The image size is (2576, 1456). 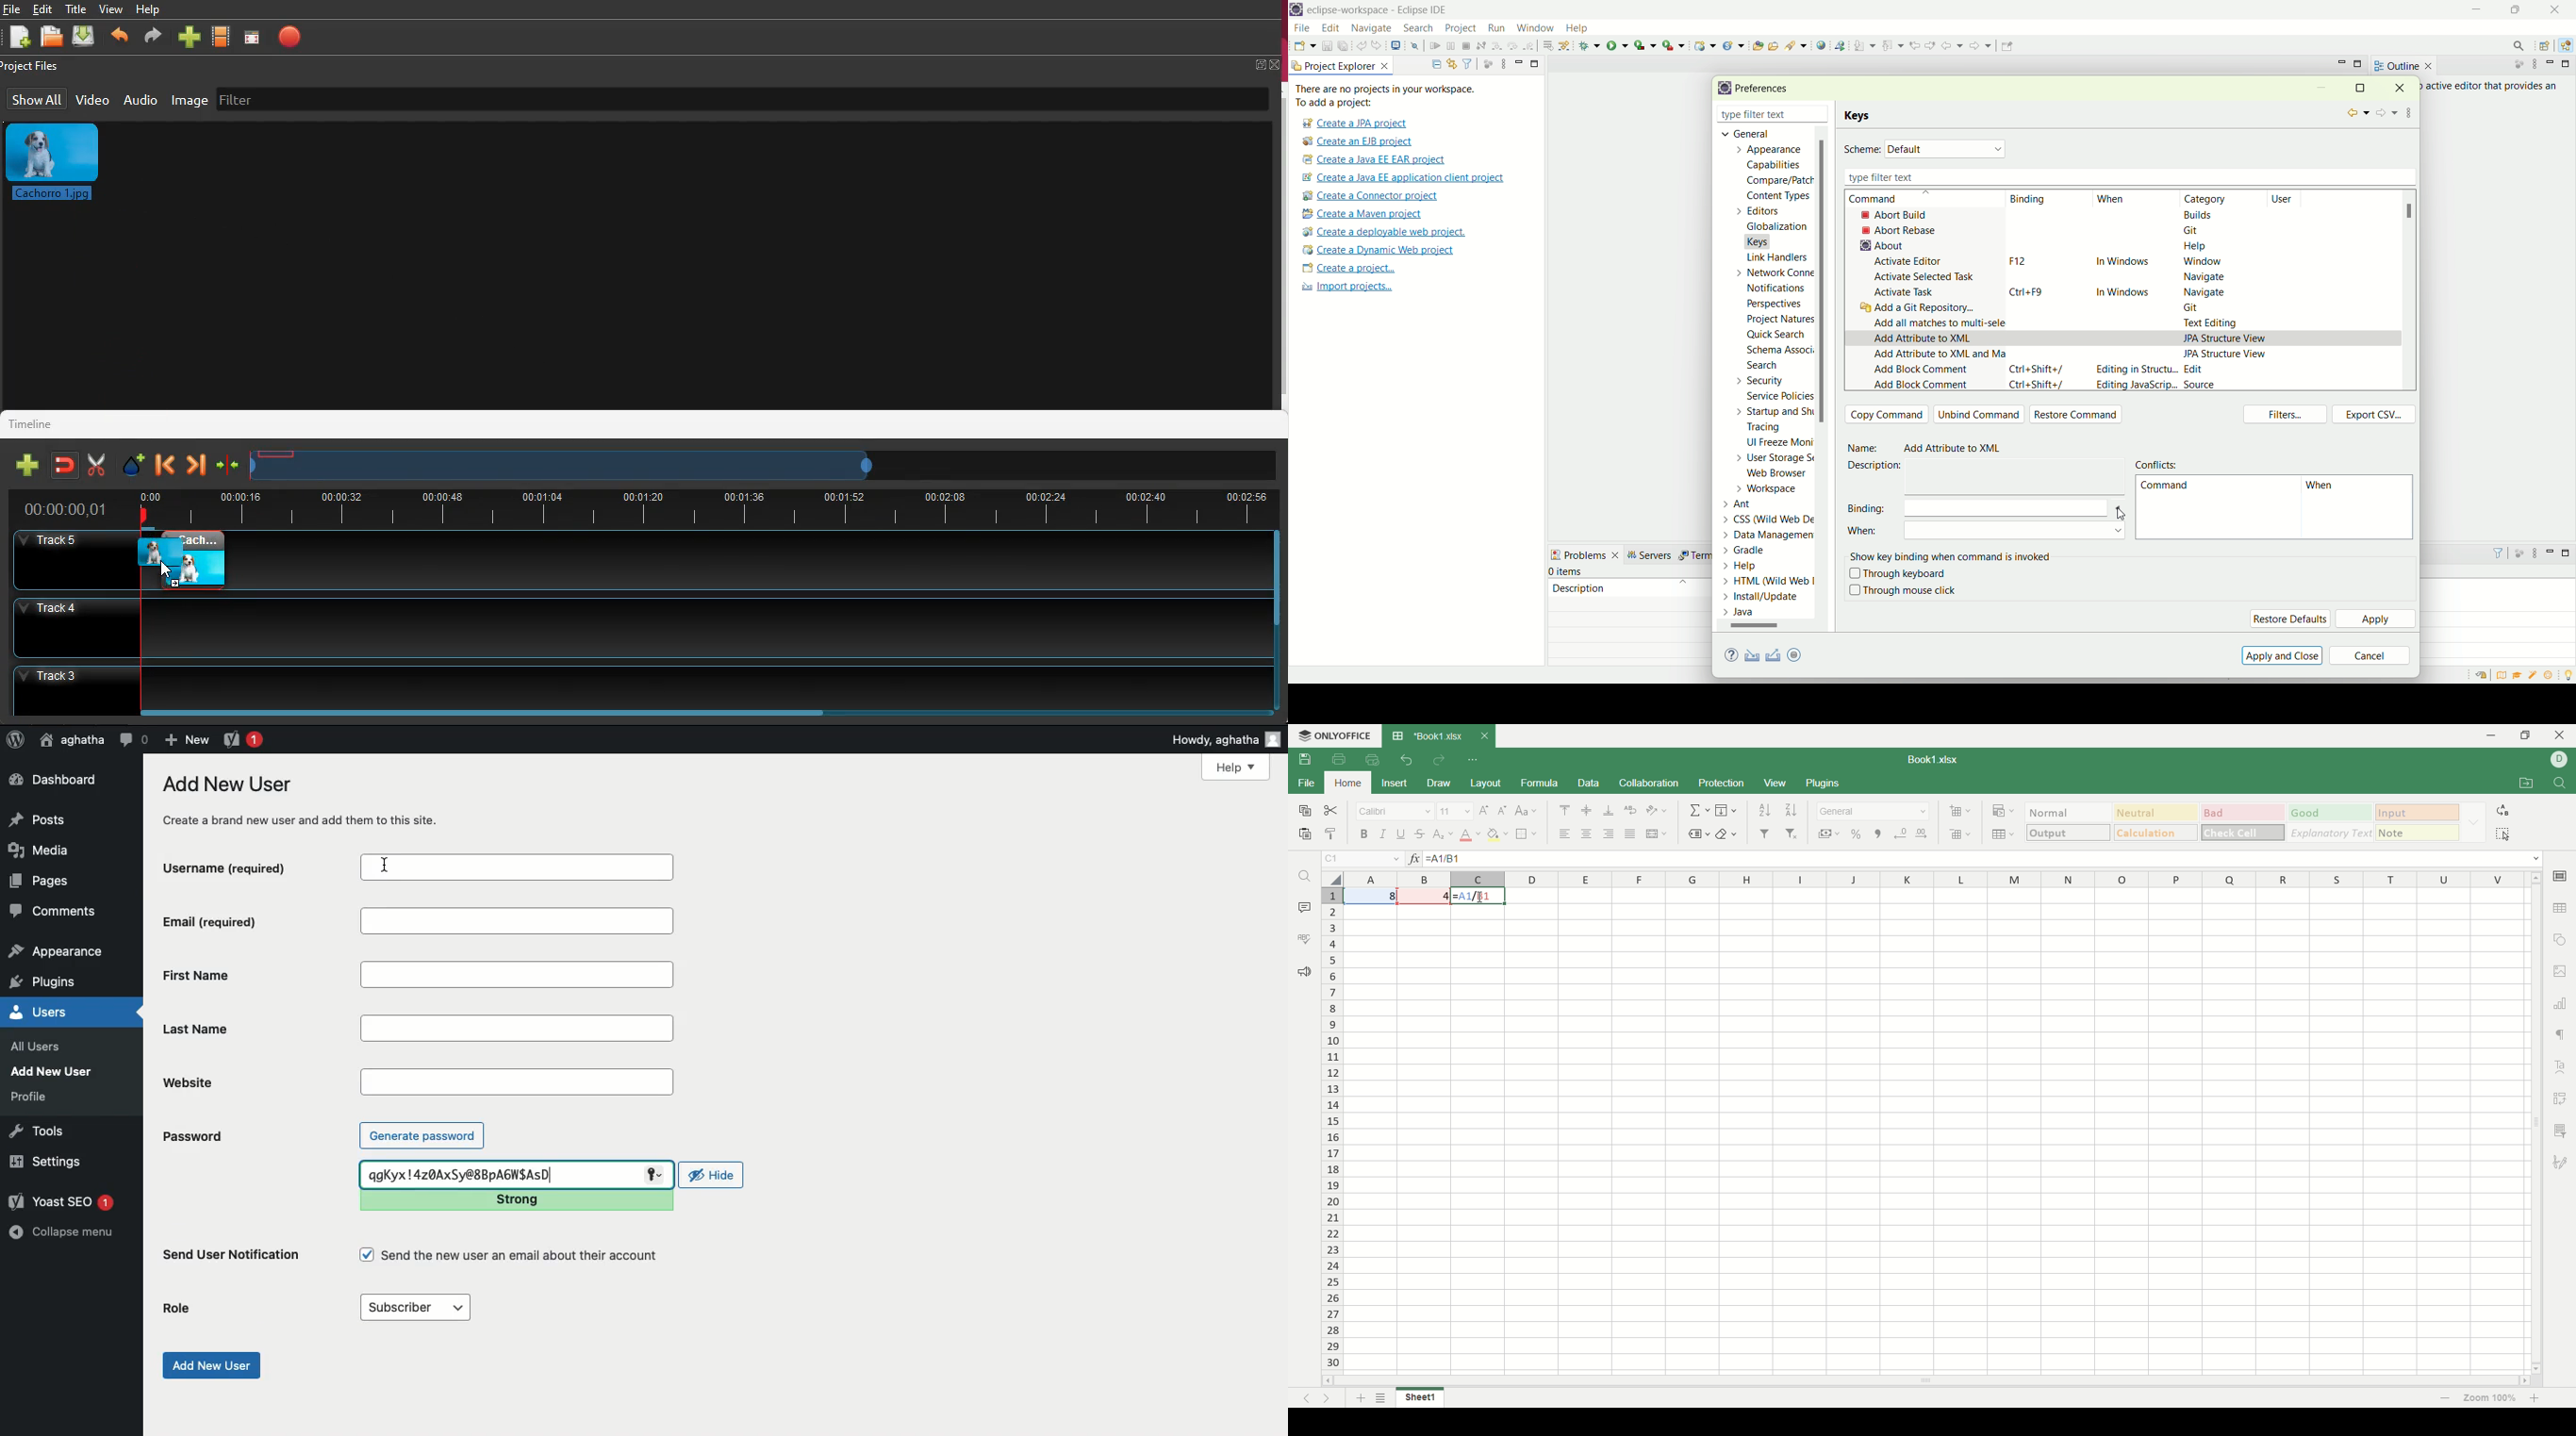 What do you see at coordinates (1235, 767) in the screenshot?
I see `Help` at bounding box center [1235, 767].